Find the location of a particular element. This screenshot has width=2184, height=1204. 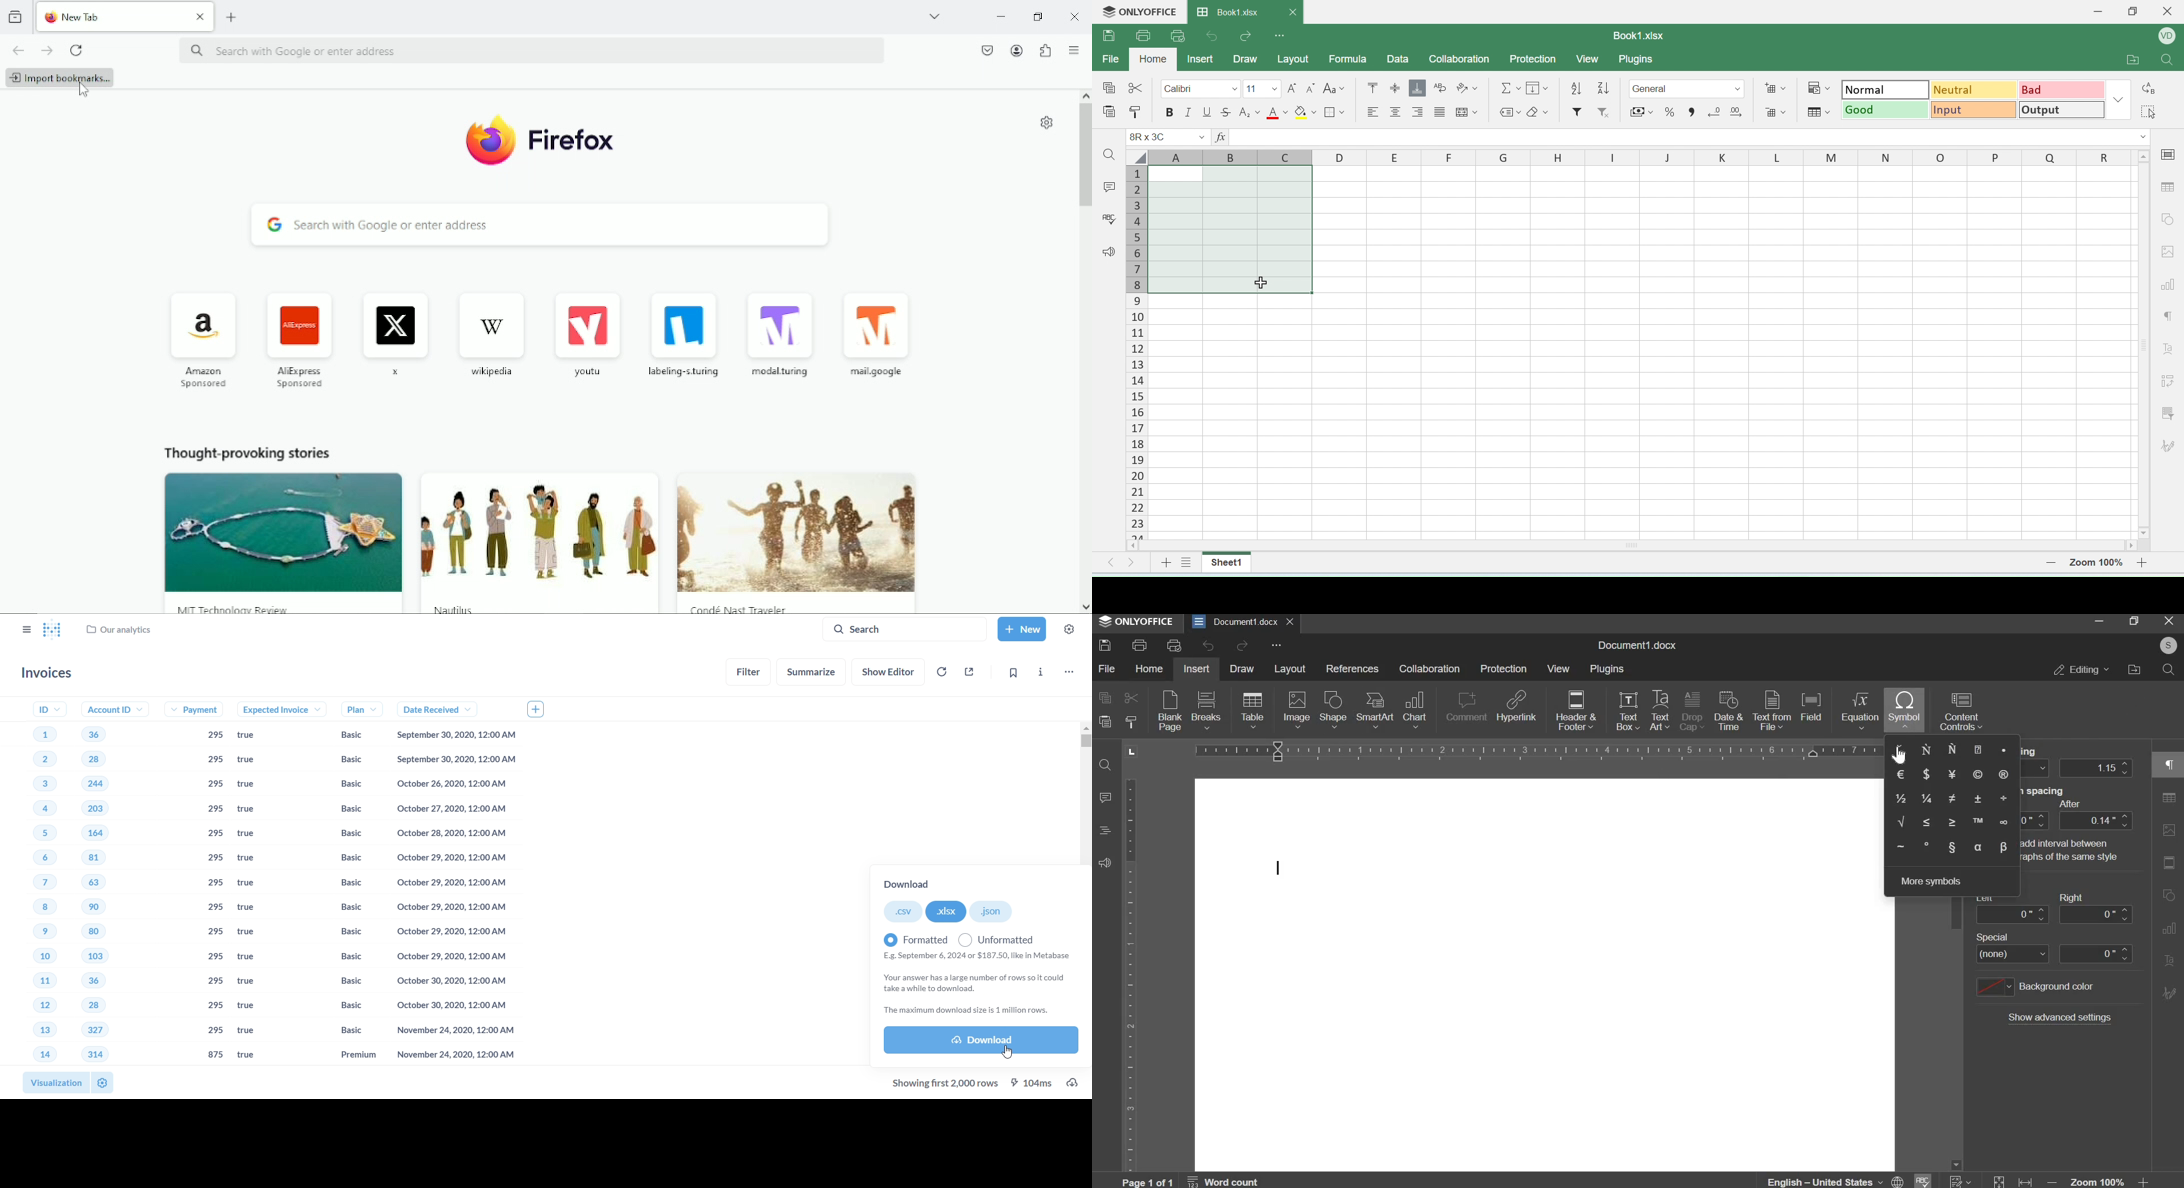

fit is located at coordinates (2011, 1181).